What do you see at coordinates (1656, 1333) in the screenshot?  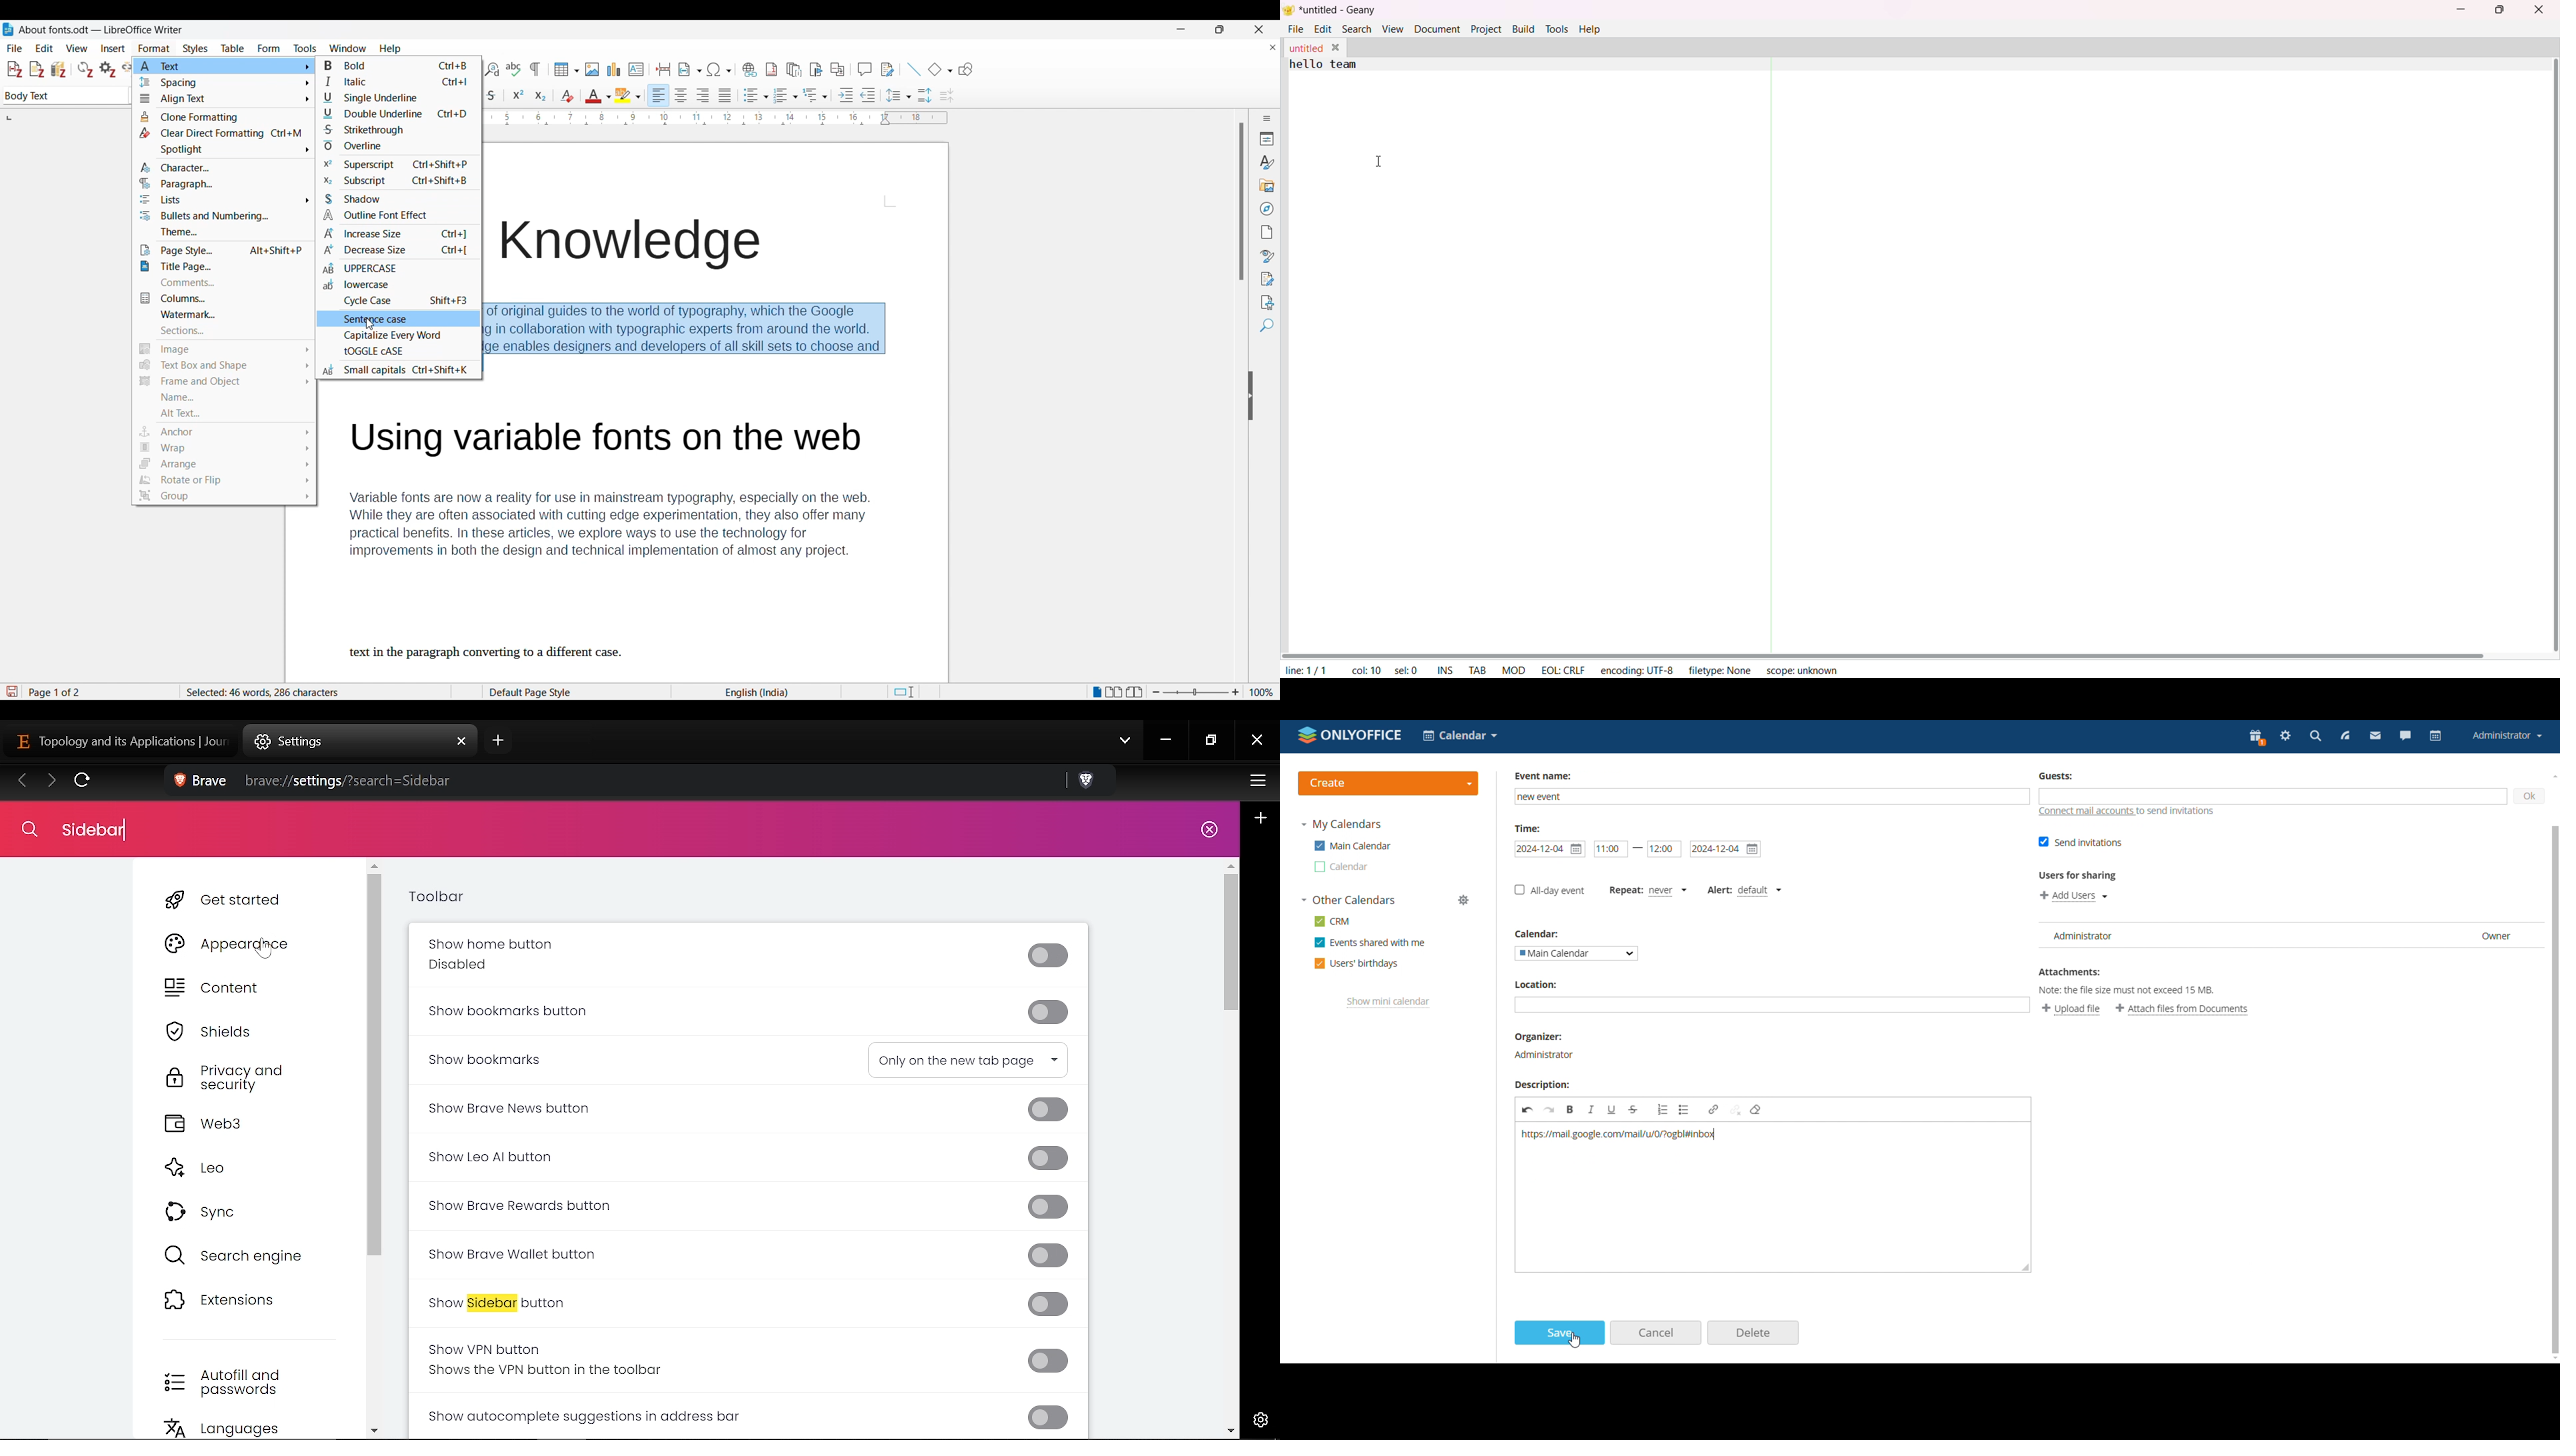 I see `cancel` at bounding box center [1656, 1333].